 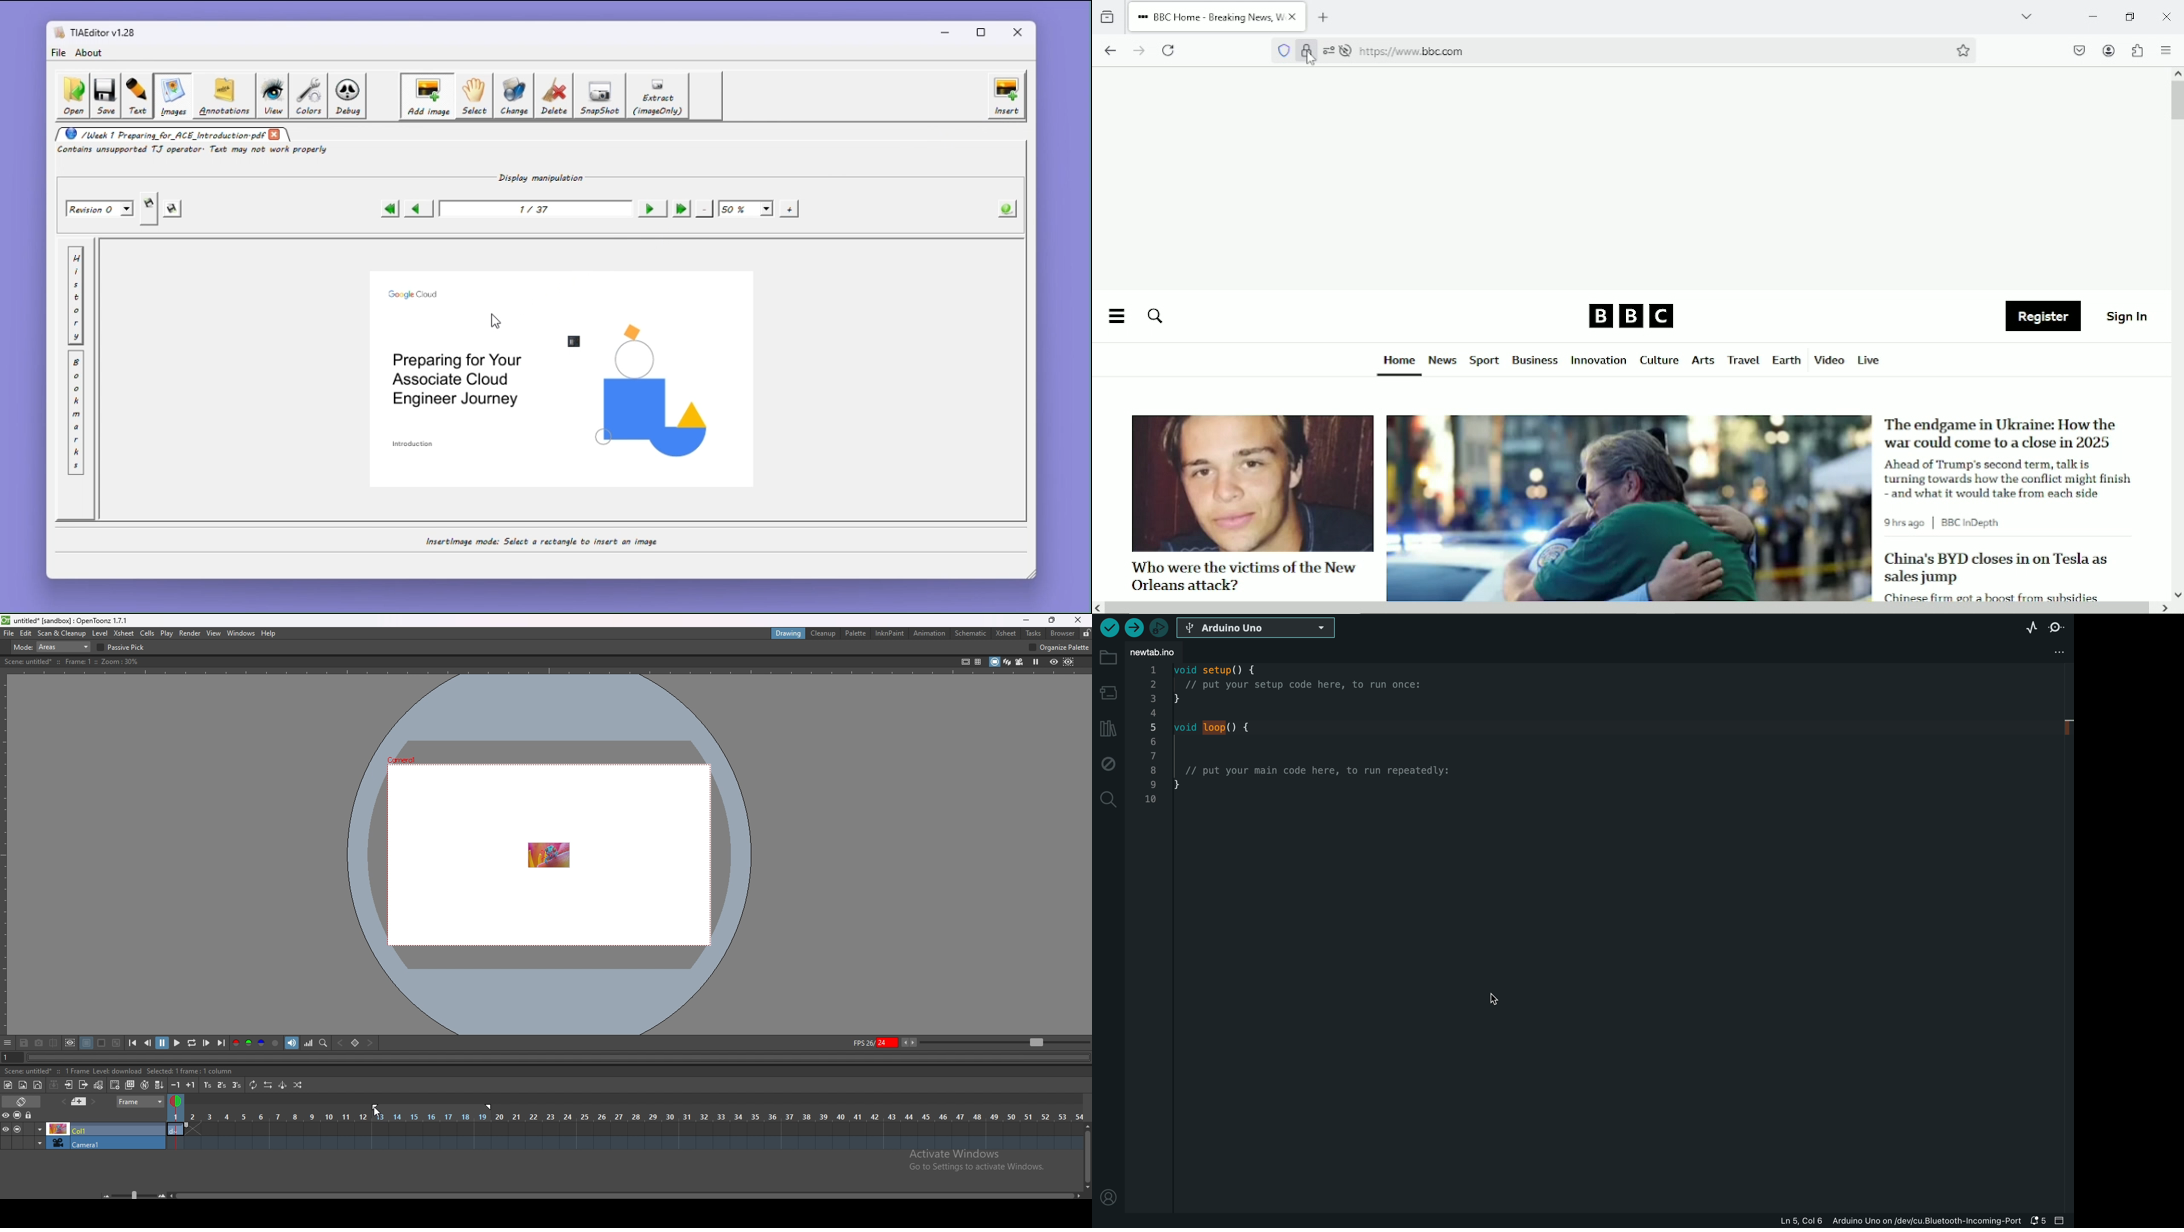 What do you see at coordinates (2011, 478) in the screenshot?
I see `Ahead of Trump's second term, talk is turning towards how the conflict might finish and what it would take from each side` at bounding box center [2011, 478].